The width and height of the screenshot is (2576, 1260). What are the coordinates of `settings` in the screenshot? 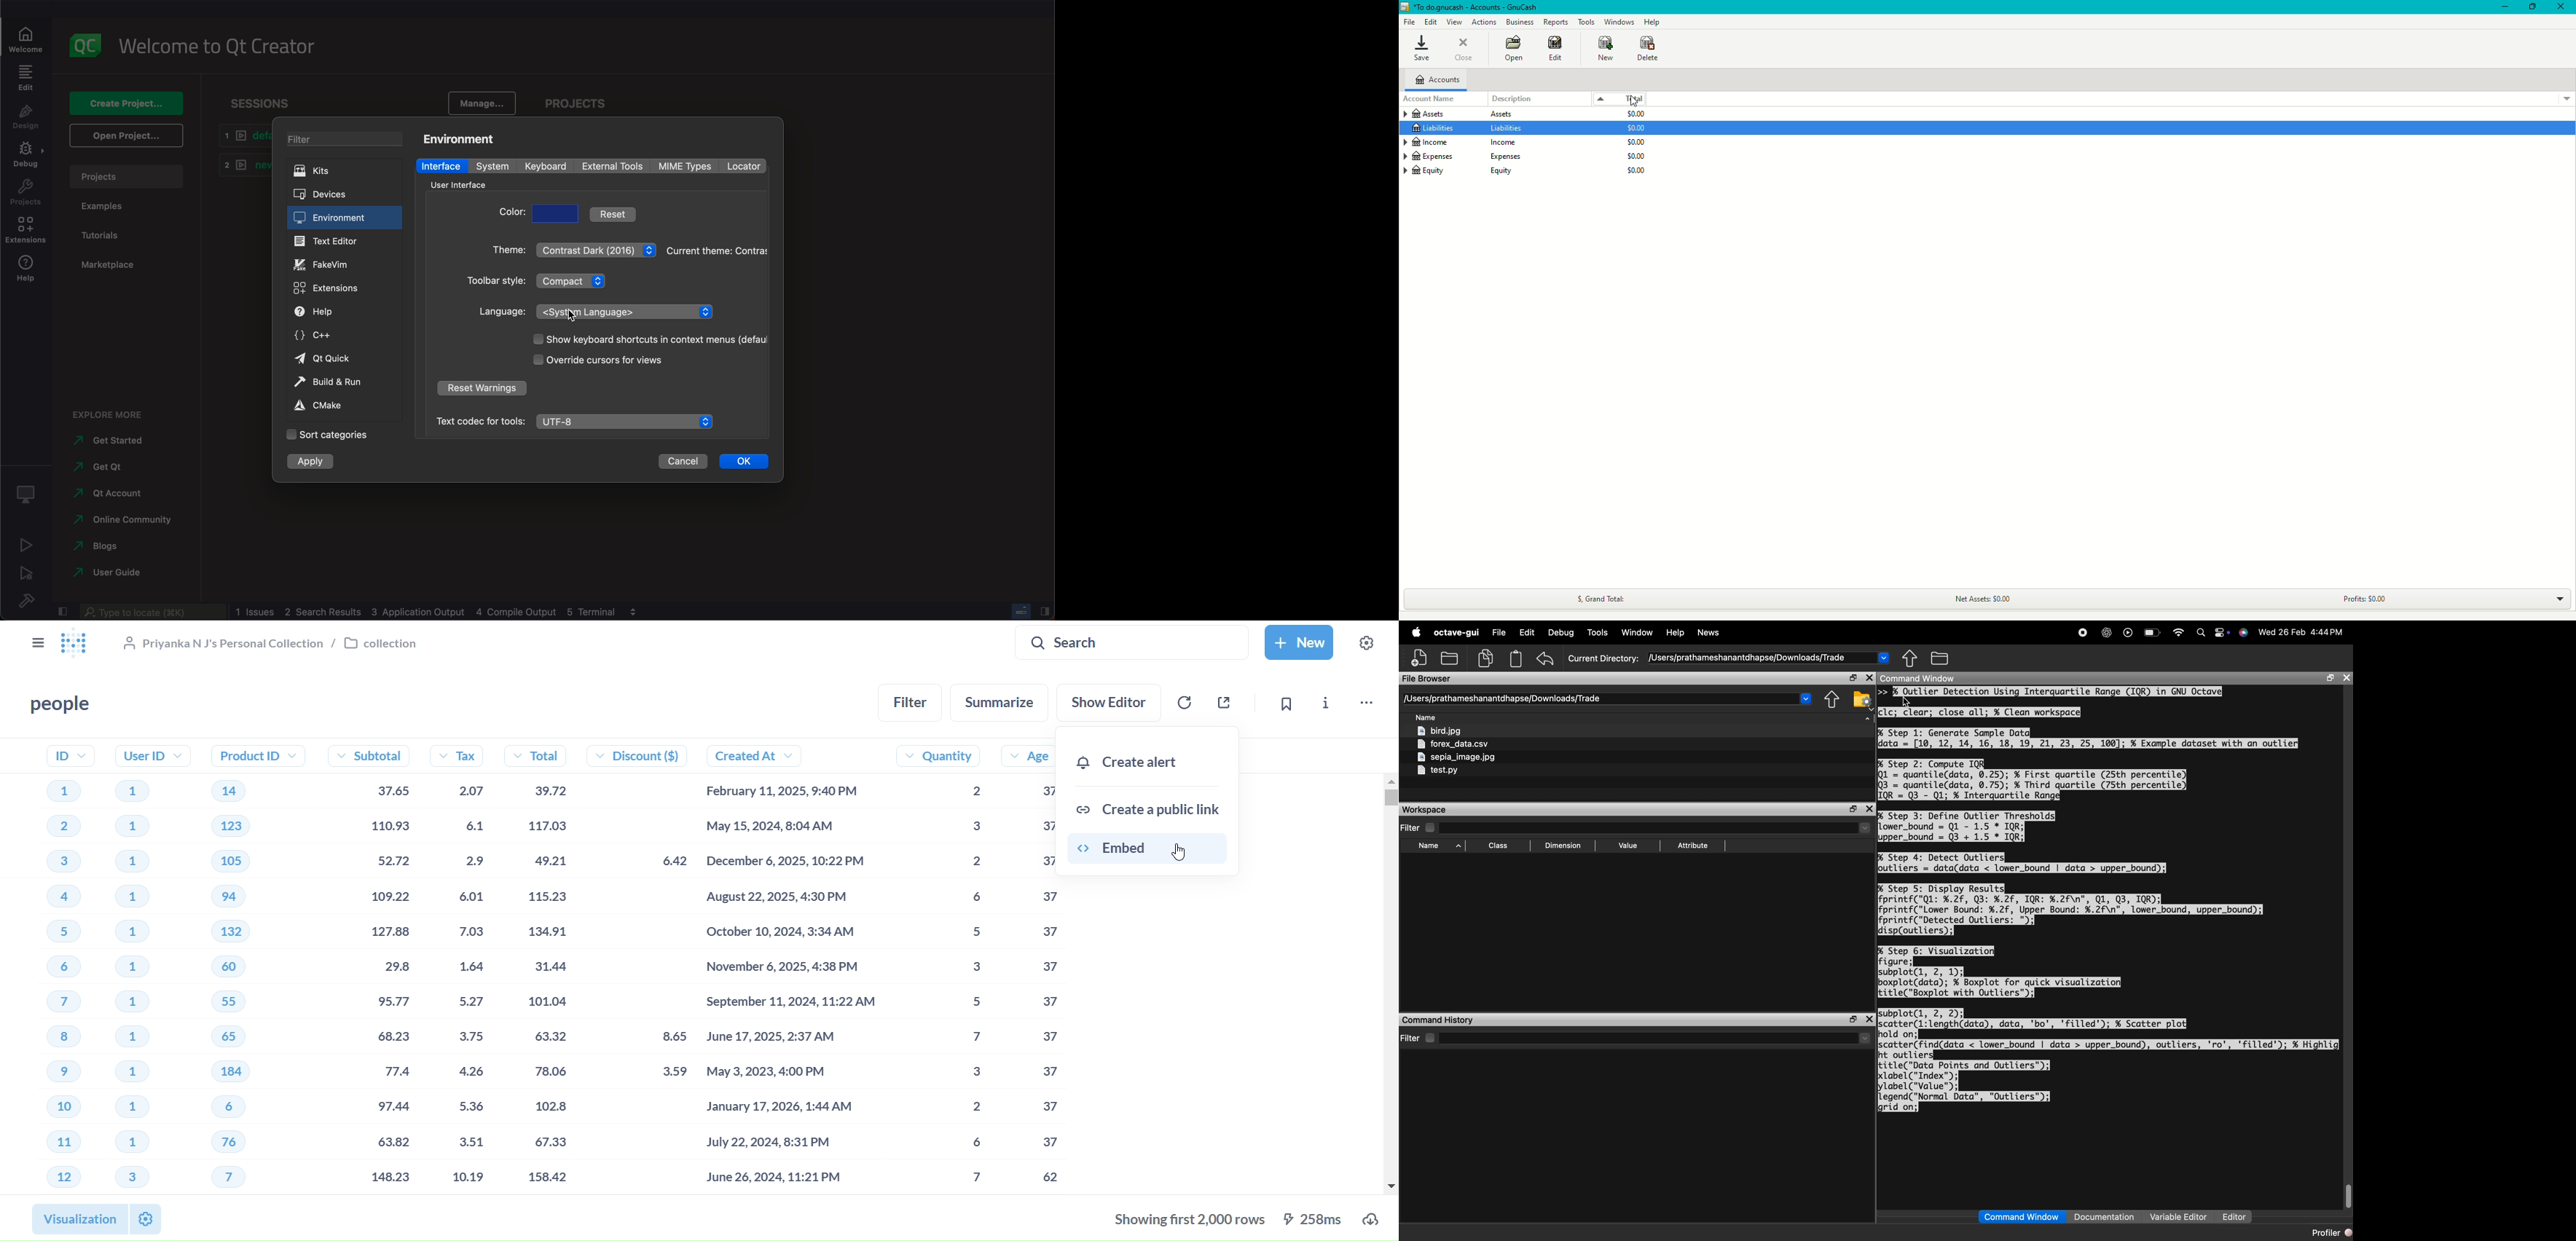 It's located at (1370, 643).